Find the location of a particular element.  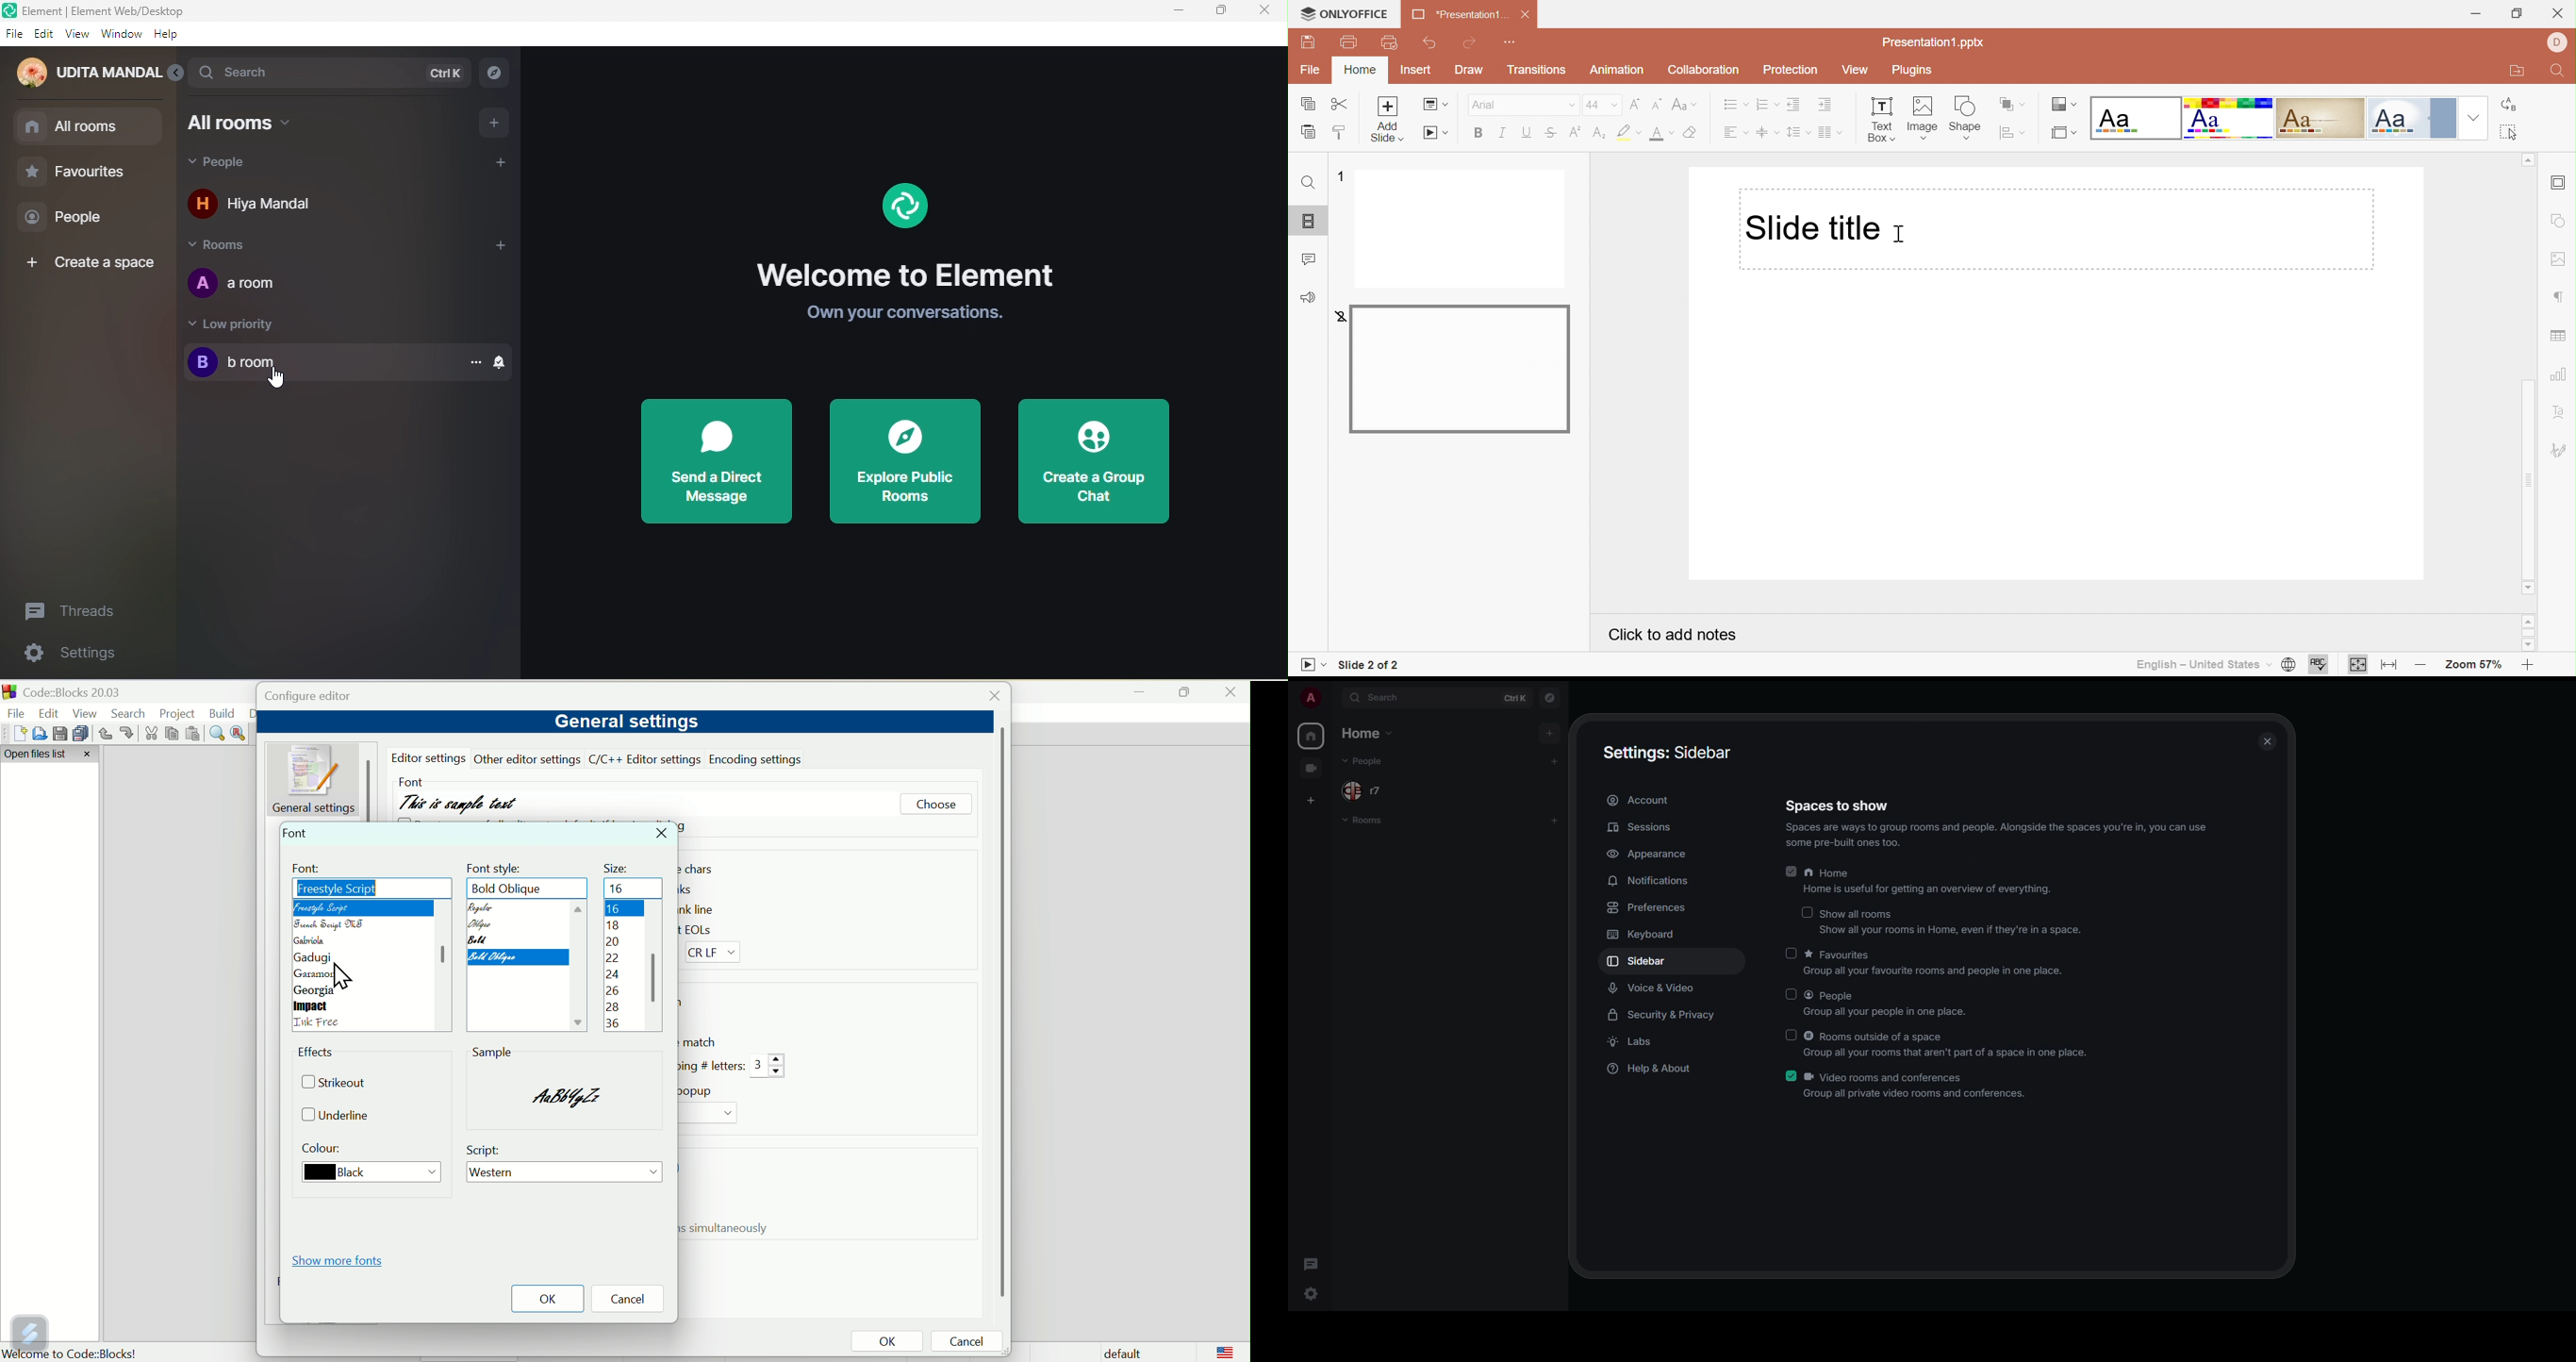

Signature settings is located at coordinates (2560, 450).